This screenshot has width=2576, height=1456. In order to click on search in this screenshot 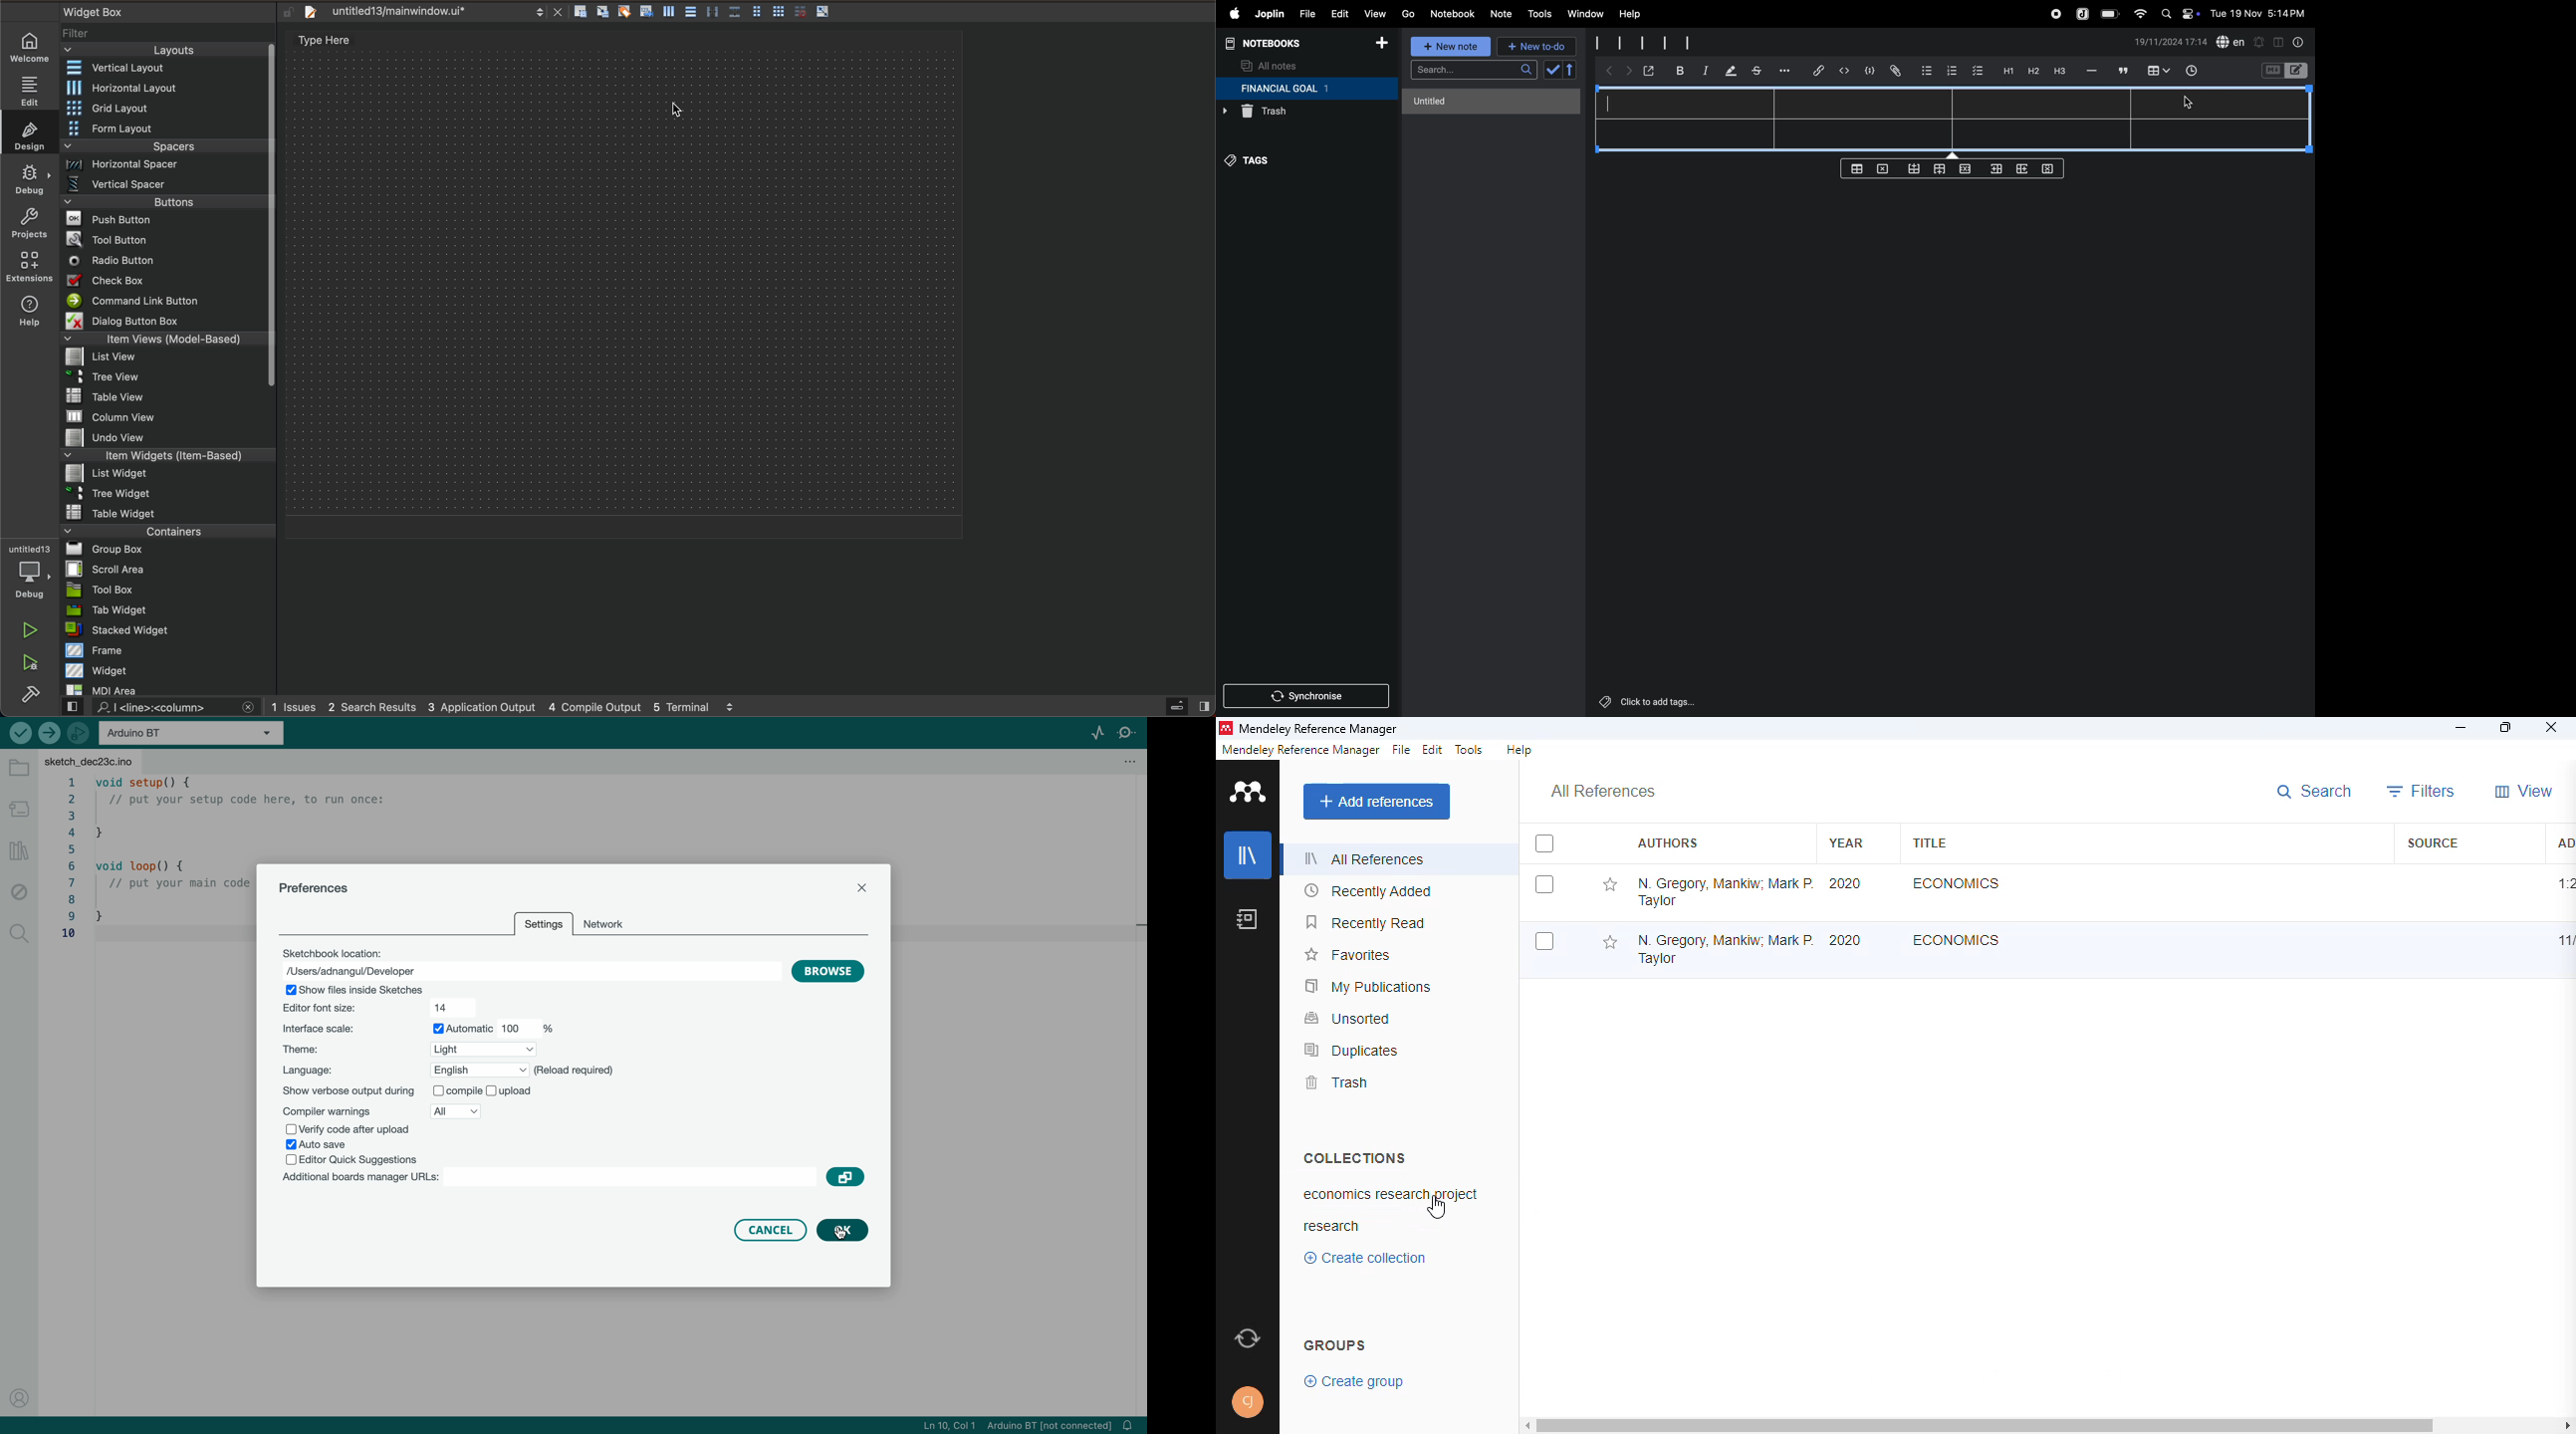, I will do `click(2317, 793)`.